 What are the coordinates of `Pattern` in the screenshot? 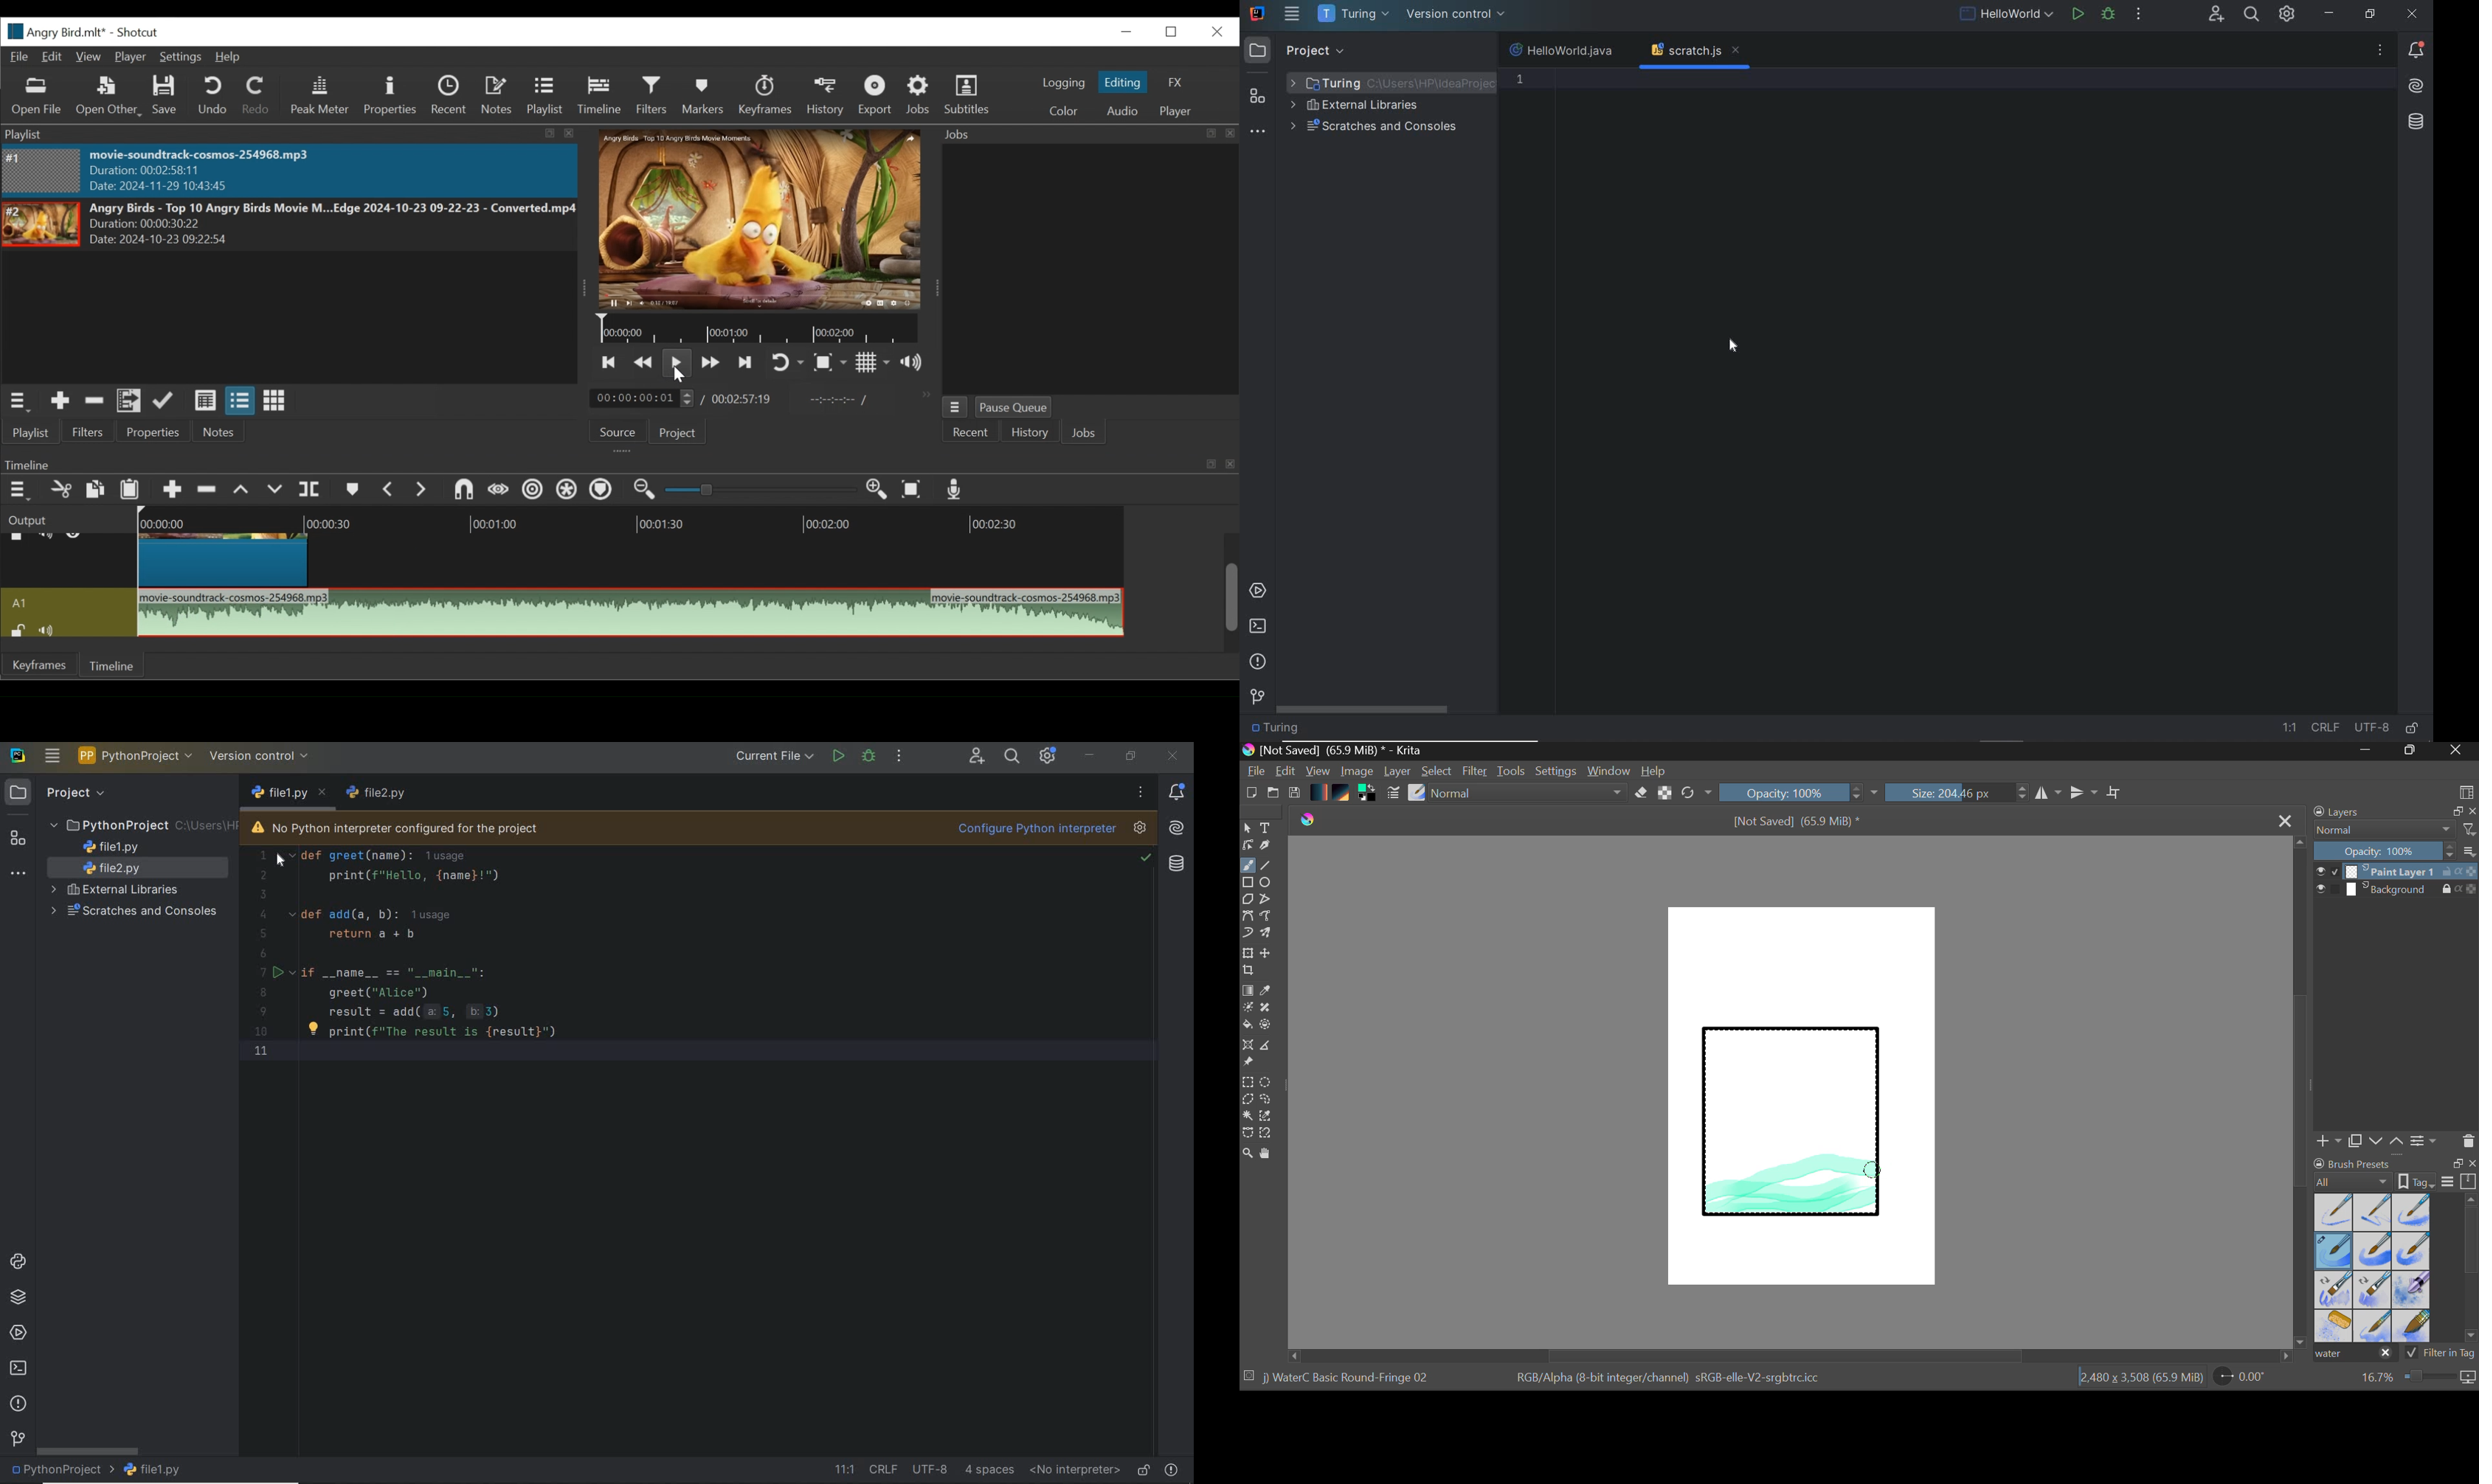 It's located at (1343, 794).